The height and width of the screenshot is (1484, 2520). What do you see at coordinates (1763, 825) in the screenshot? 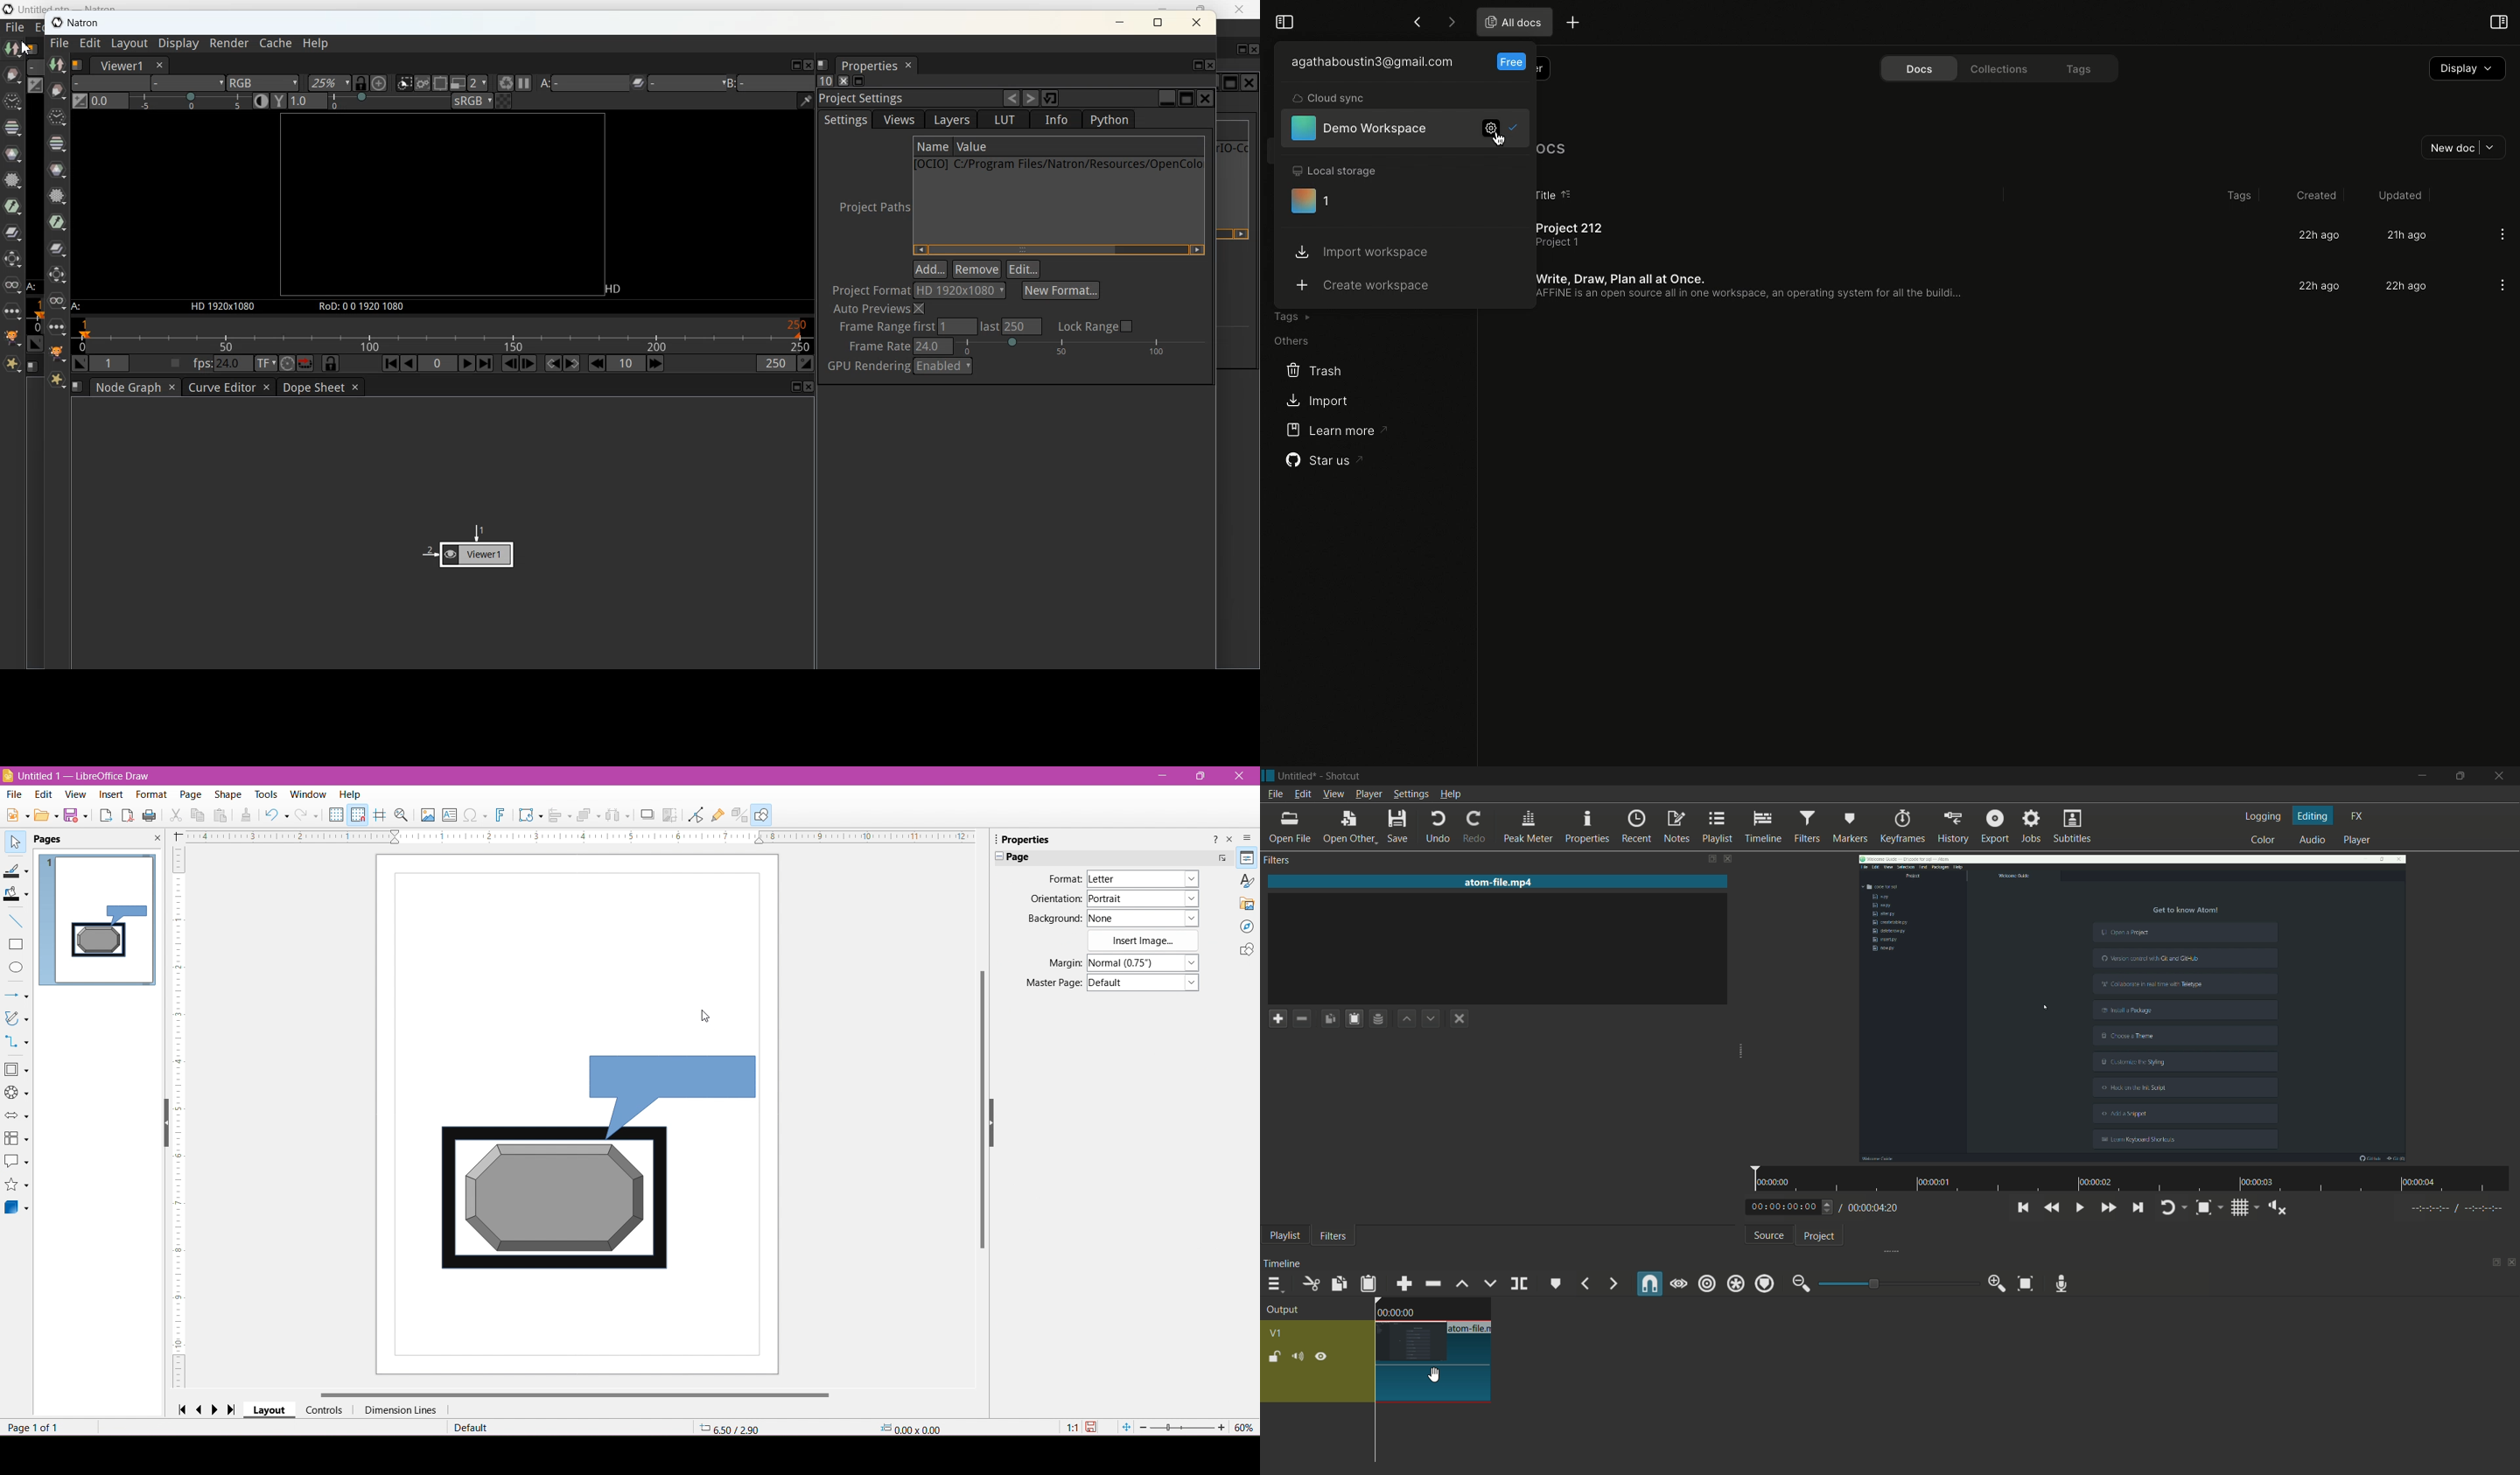
I see `timeline` at bounding box center [1763, 825].